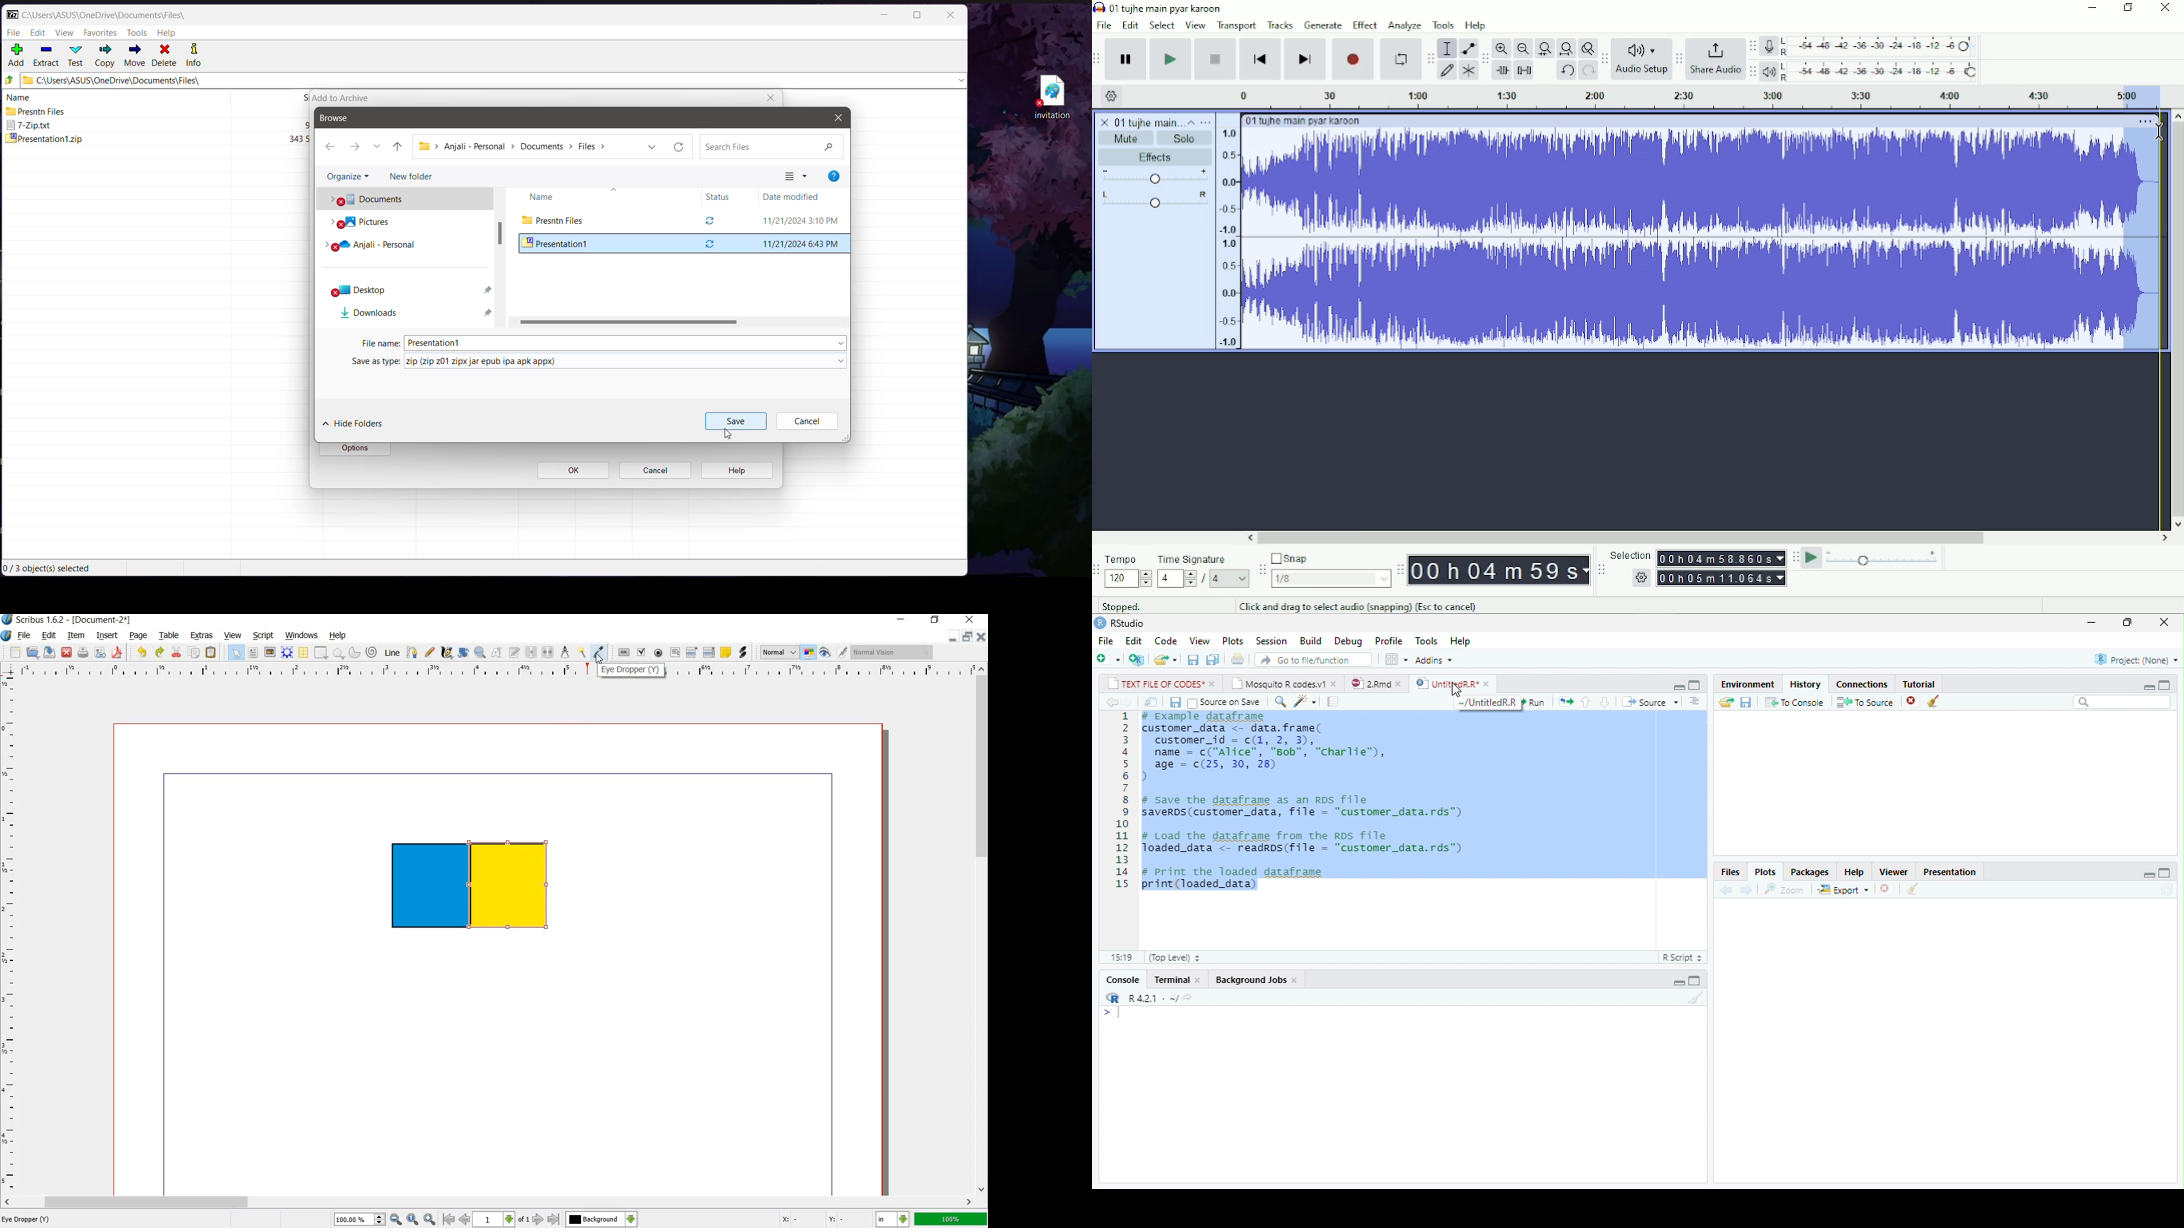 The width and height of the screenshot is (2184, 1232). What do you see at coordinates (1196, 26) in the screenshot?
I see `View` at bounding box center [1196, 26].